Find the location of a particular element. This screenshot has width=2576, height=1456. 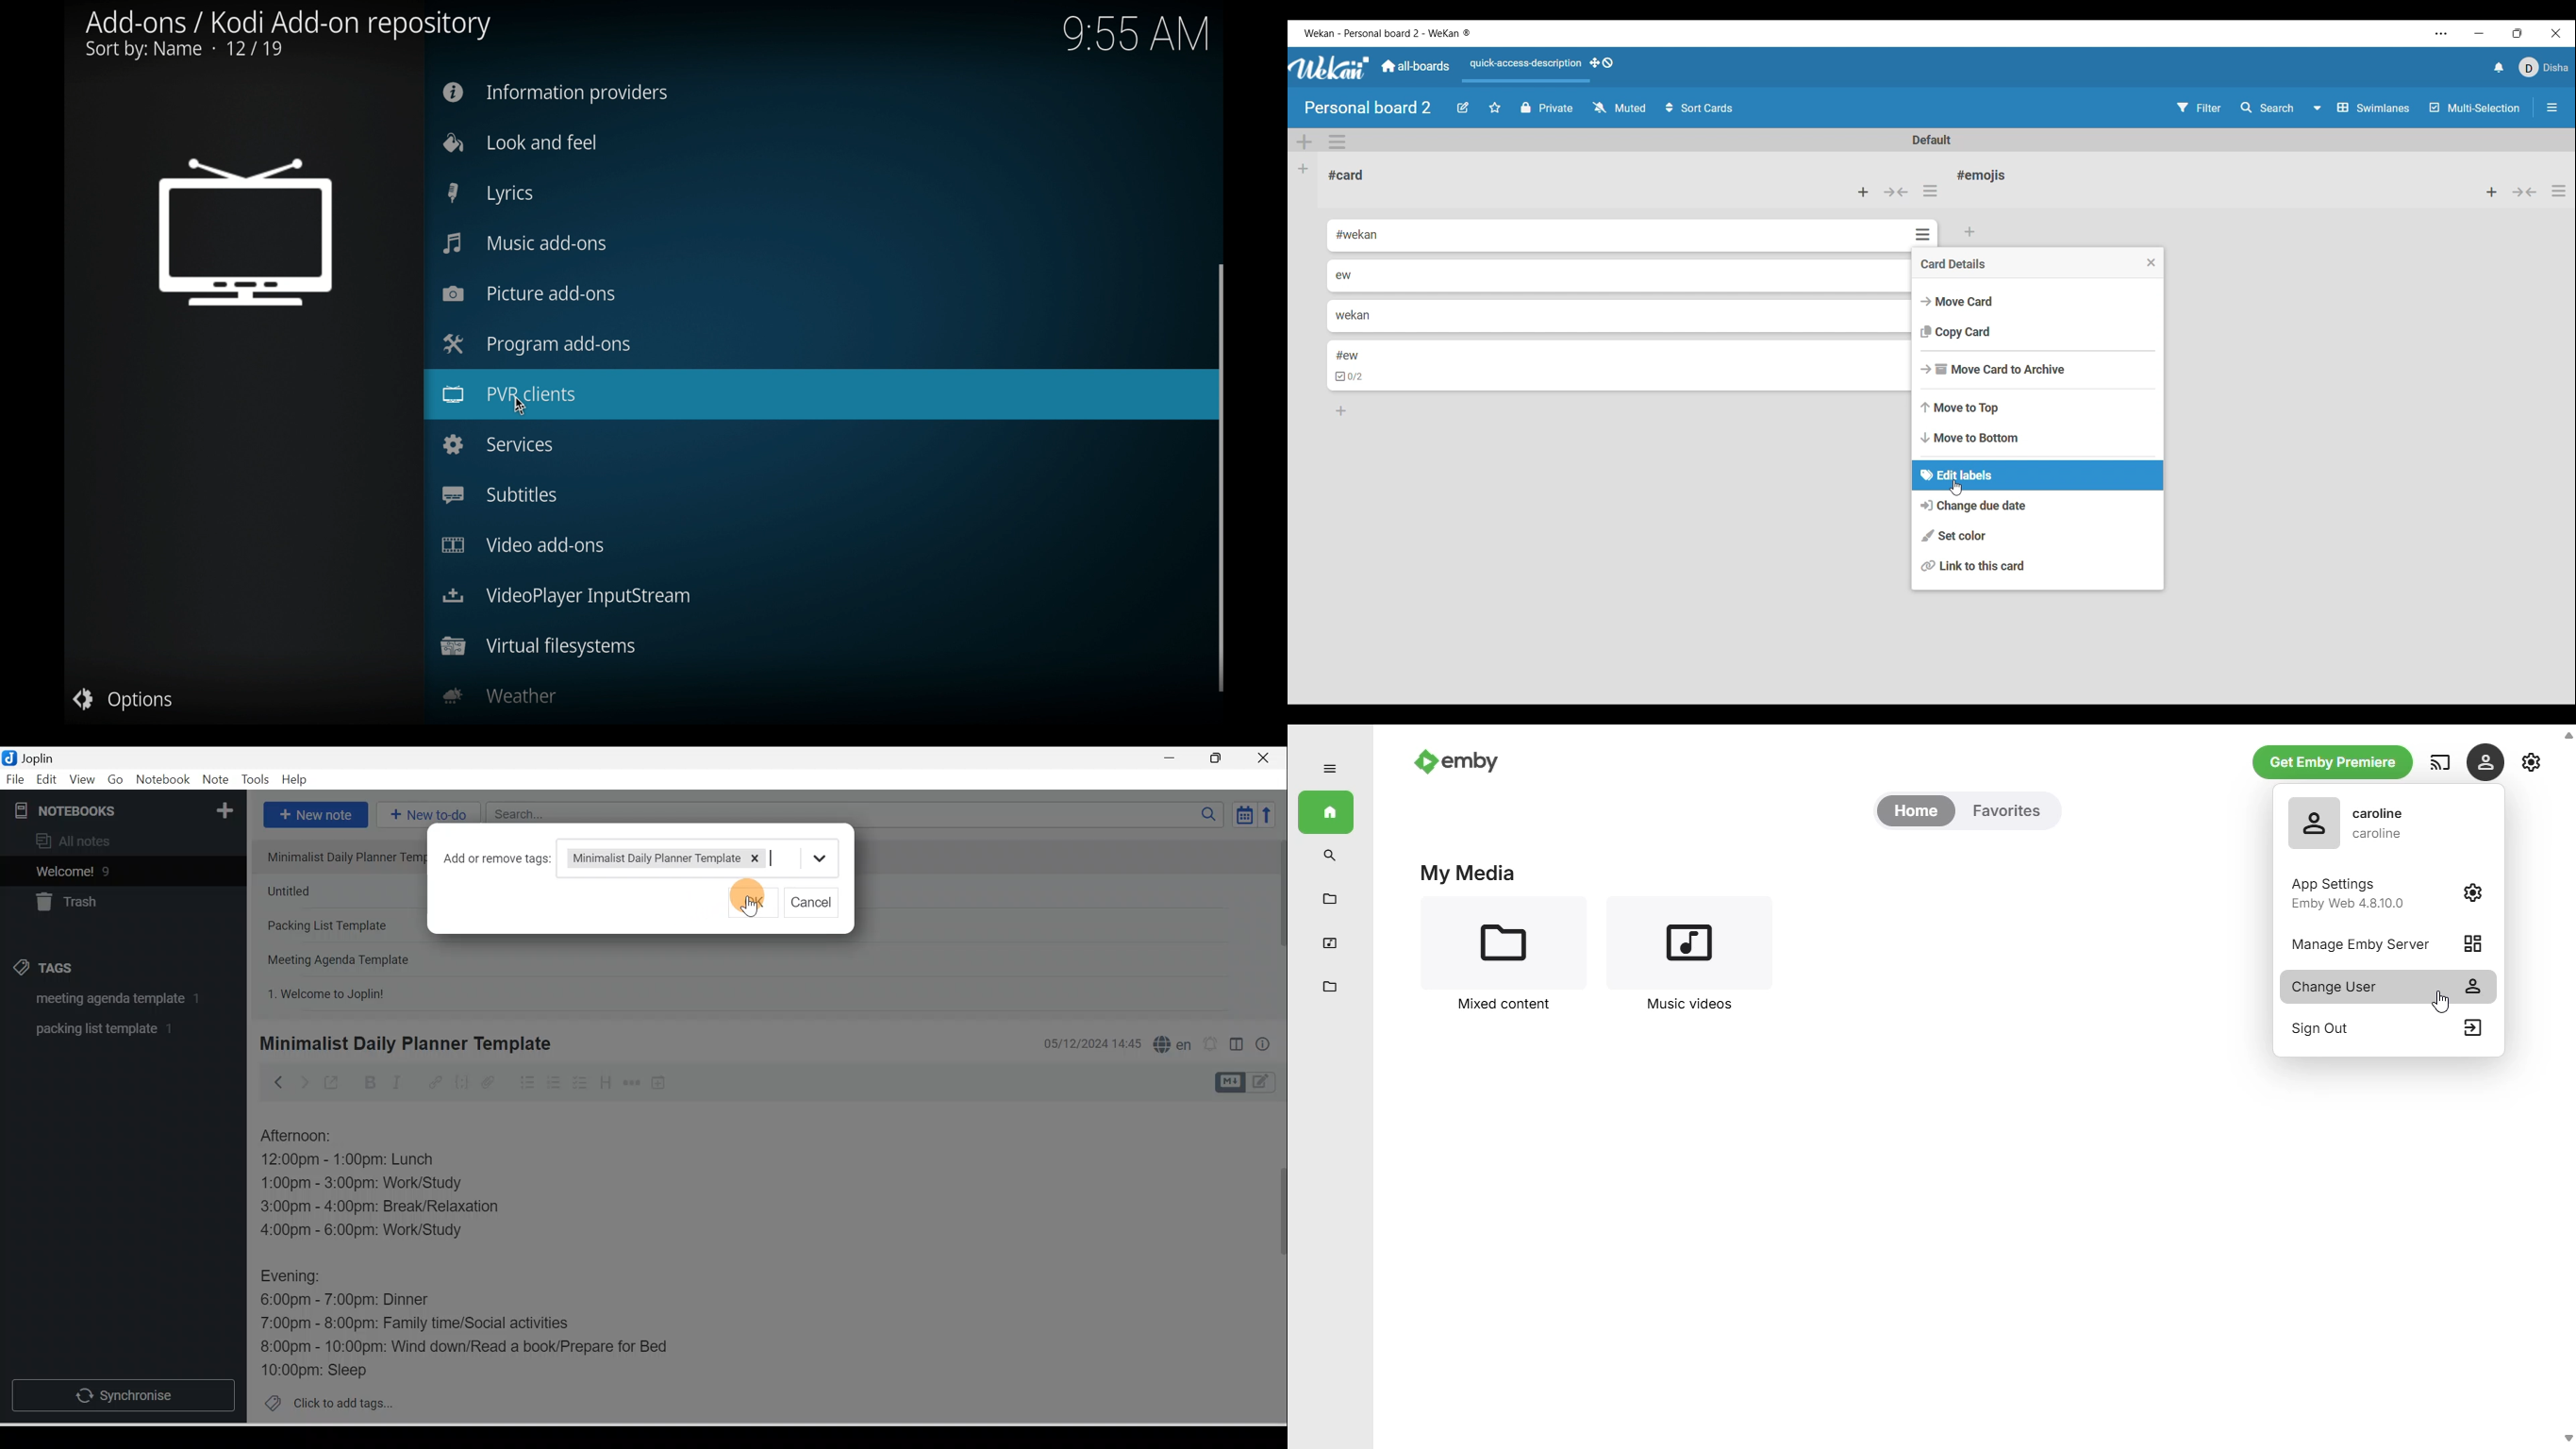

Move card to archive is located at coordinates (2037, 370).